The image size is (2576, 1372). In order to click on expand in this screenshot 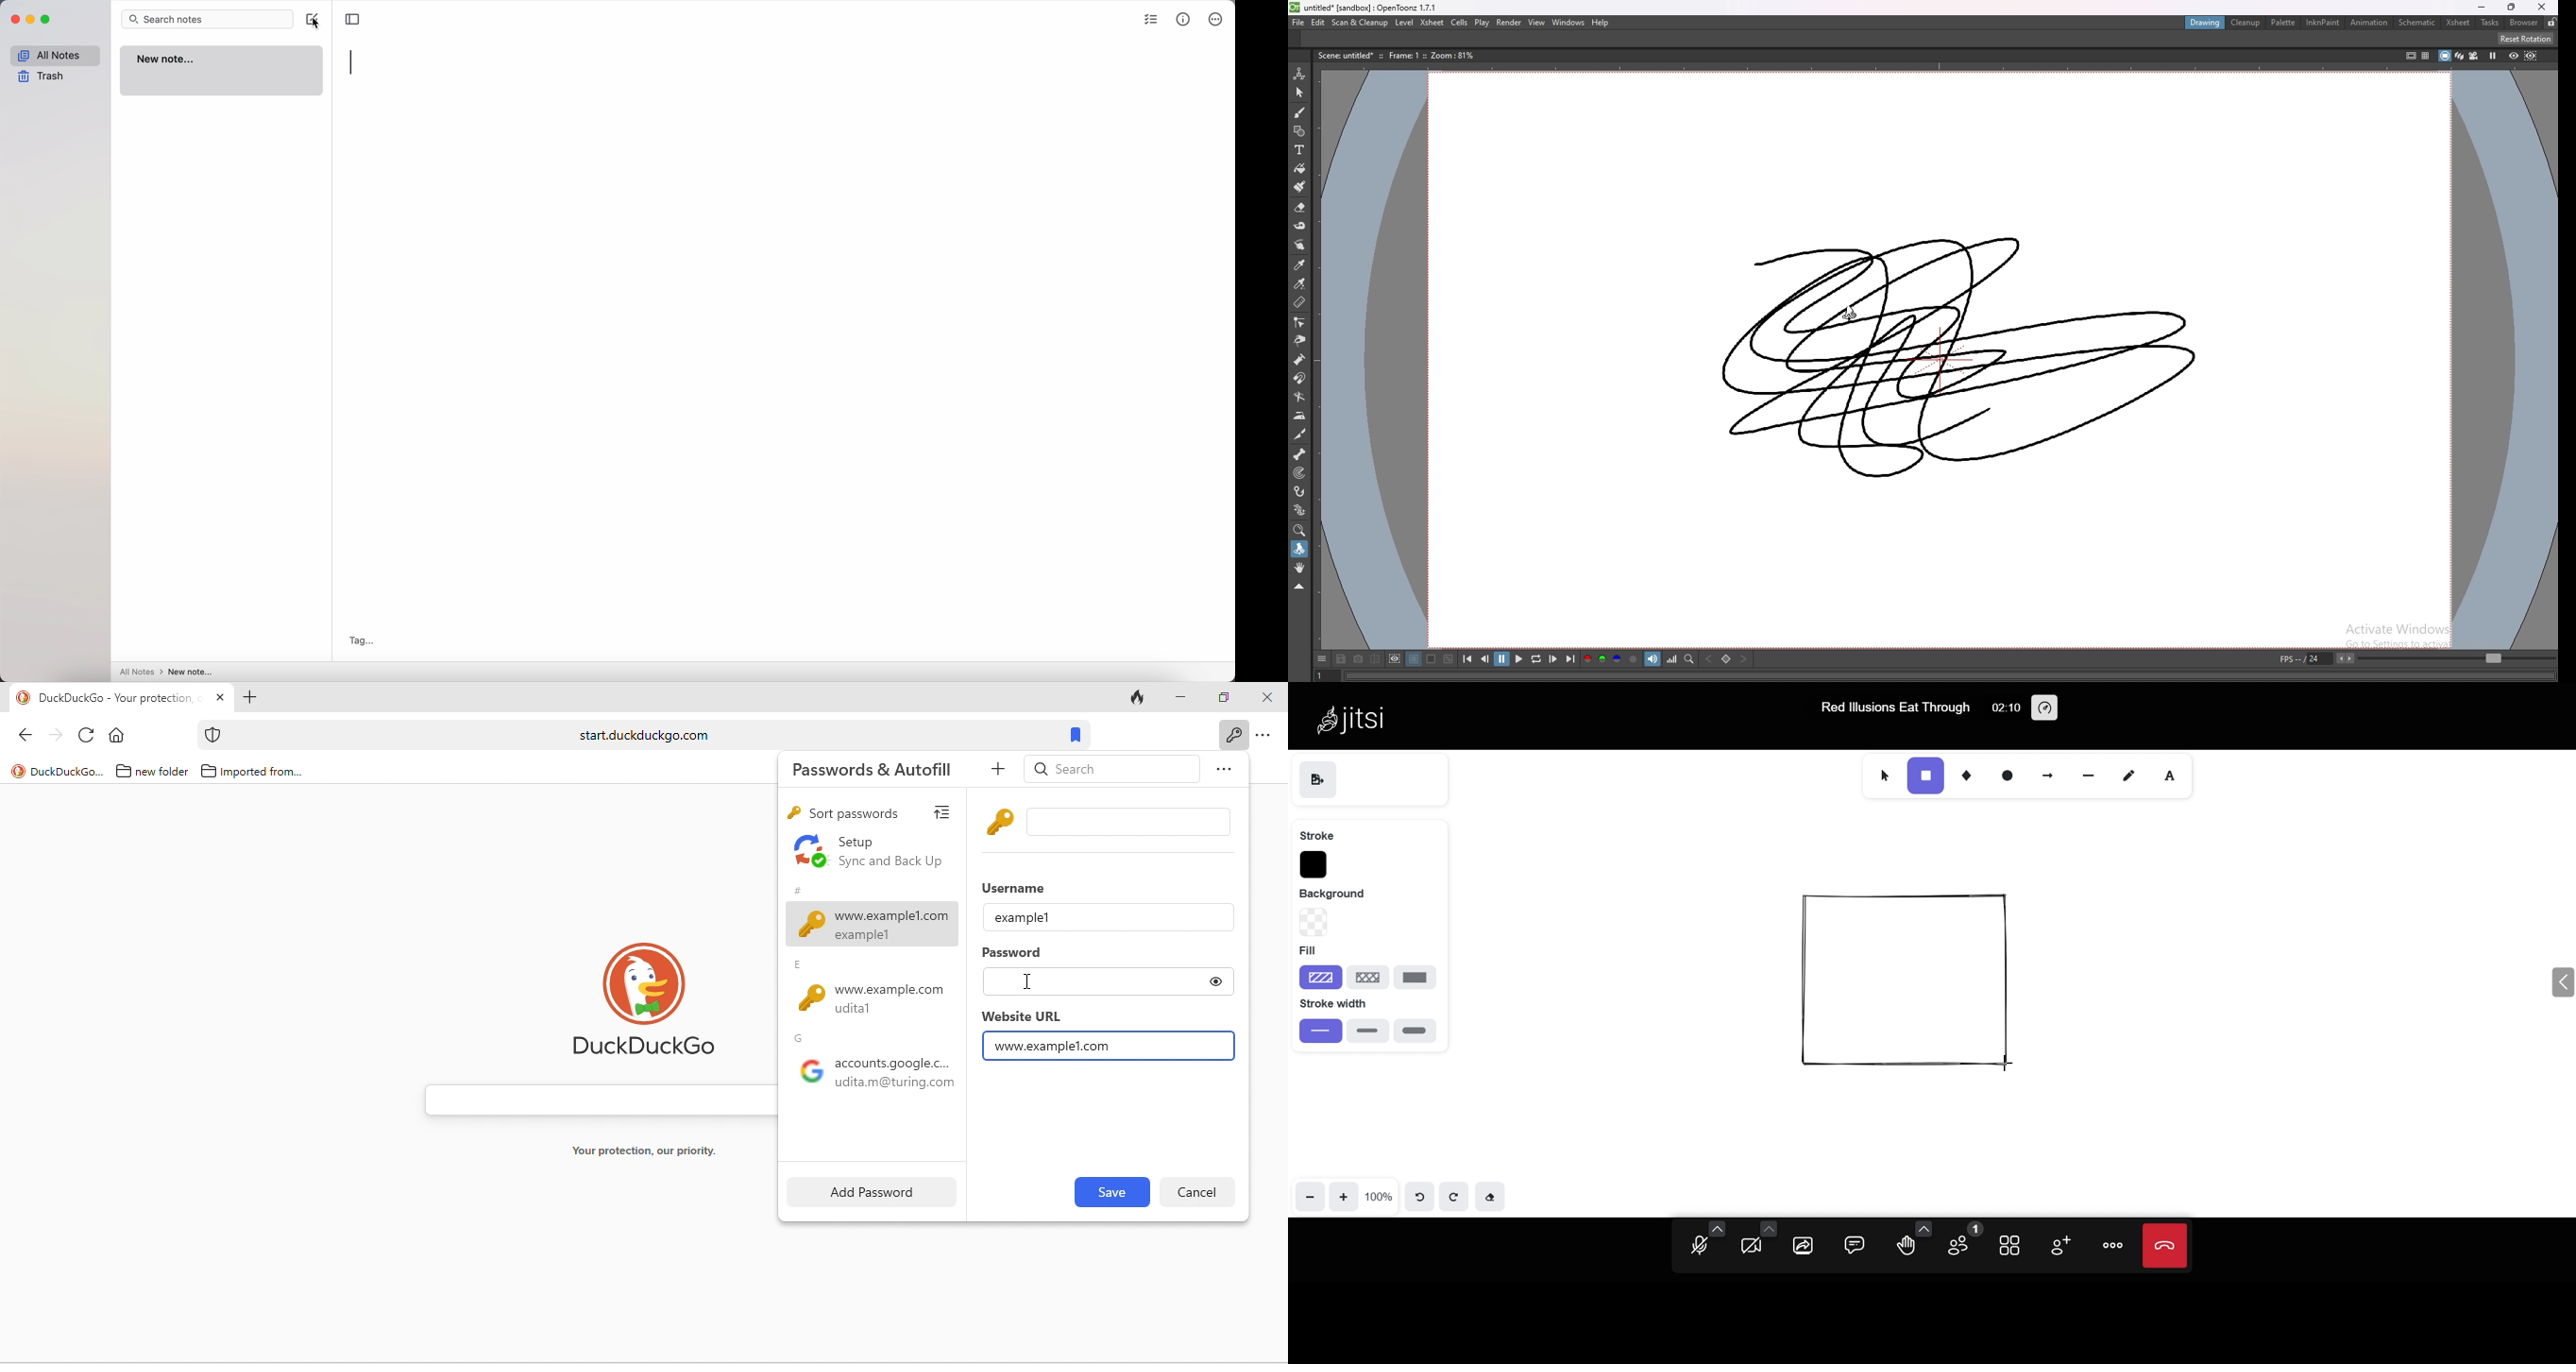, I will do `click(2559, 984)`.